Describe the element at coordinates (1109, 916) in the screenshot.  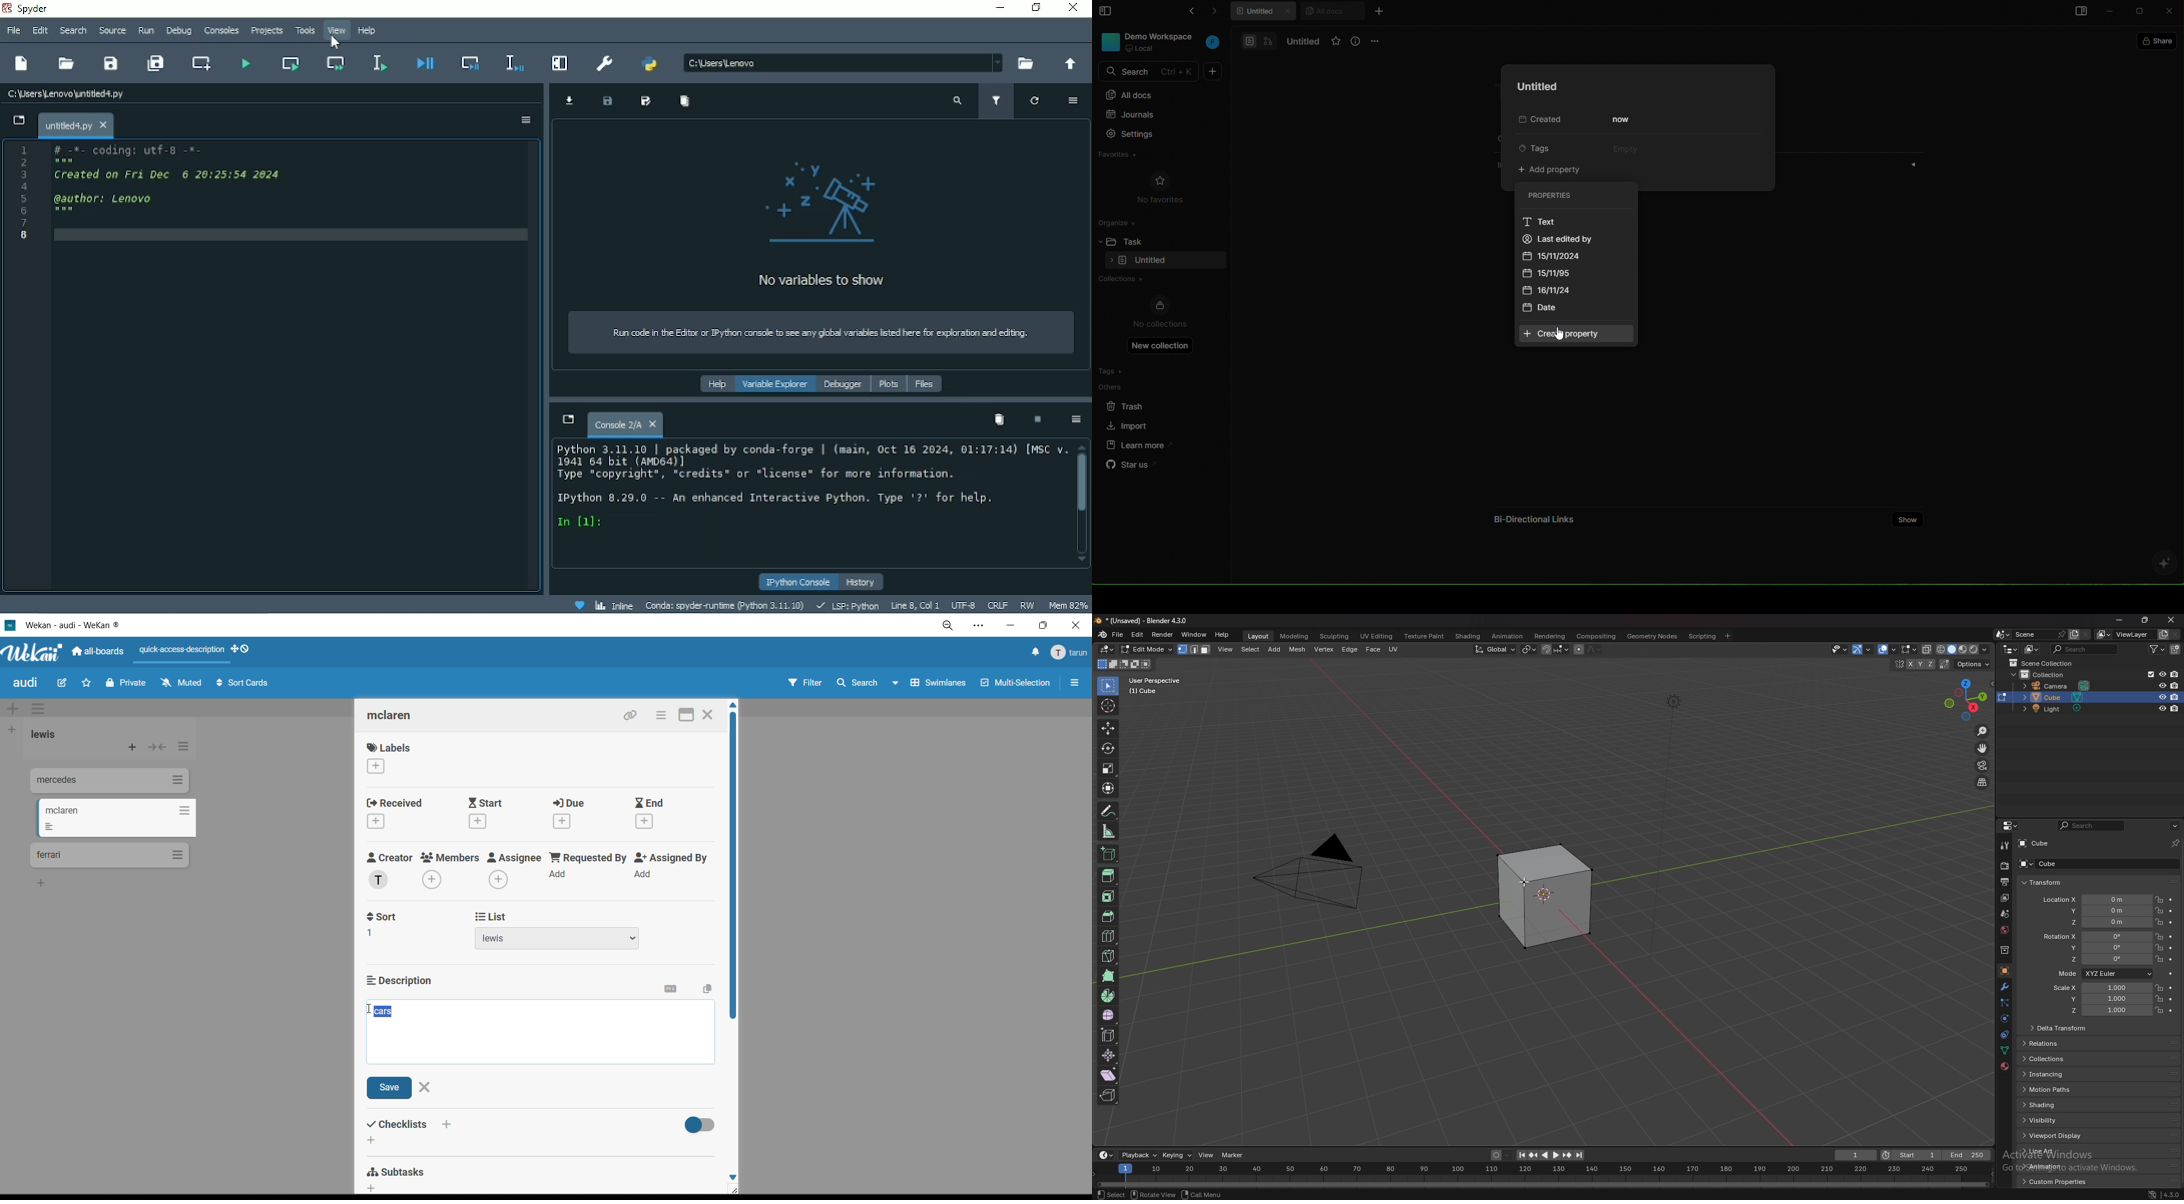
I see `bevel` at that location.